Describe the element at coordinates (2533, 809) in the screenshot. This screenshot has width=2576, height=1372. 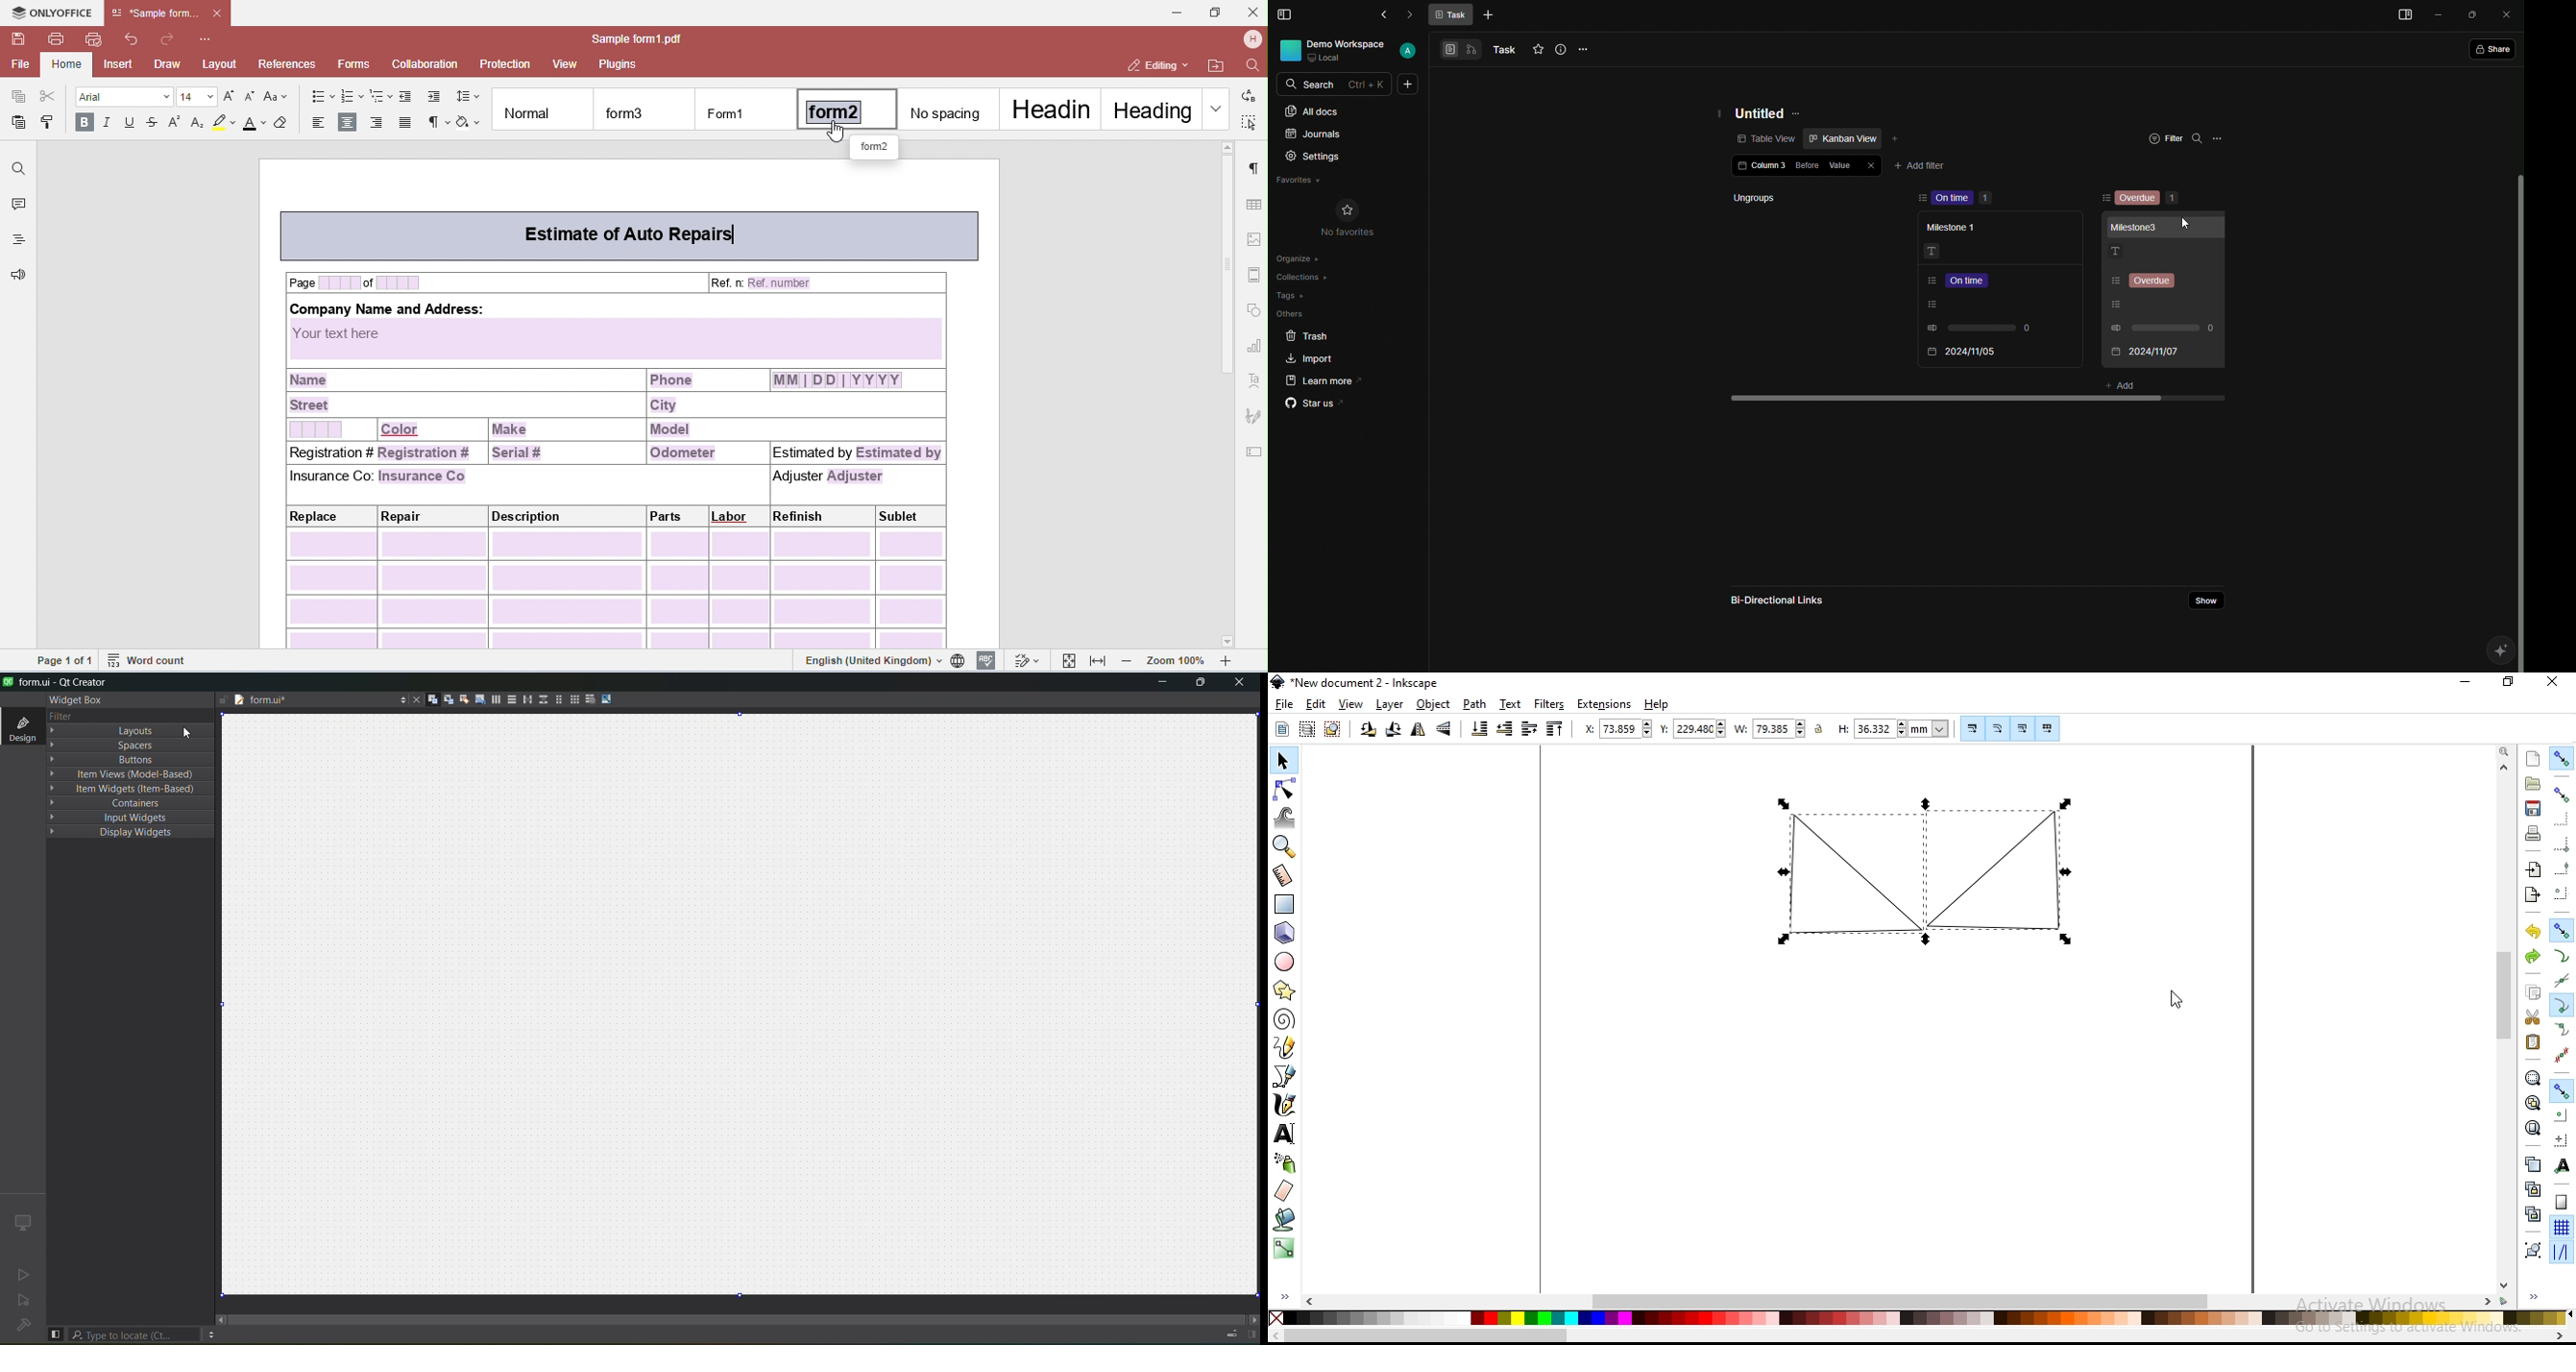
I see `save document` at that location.